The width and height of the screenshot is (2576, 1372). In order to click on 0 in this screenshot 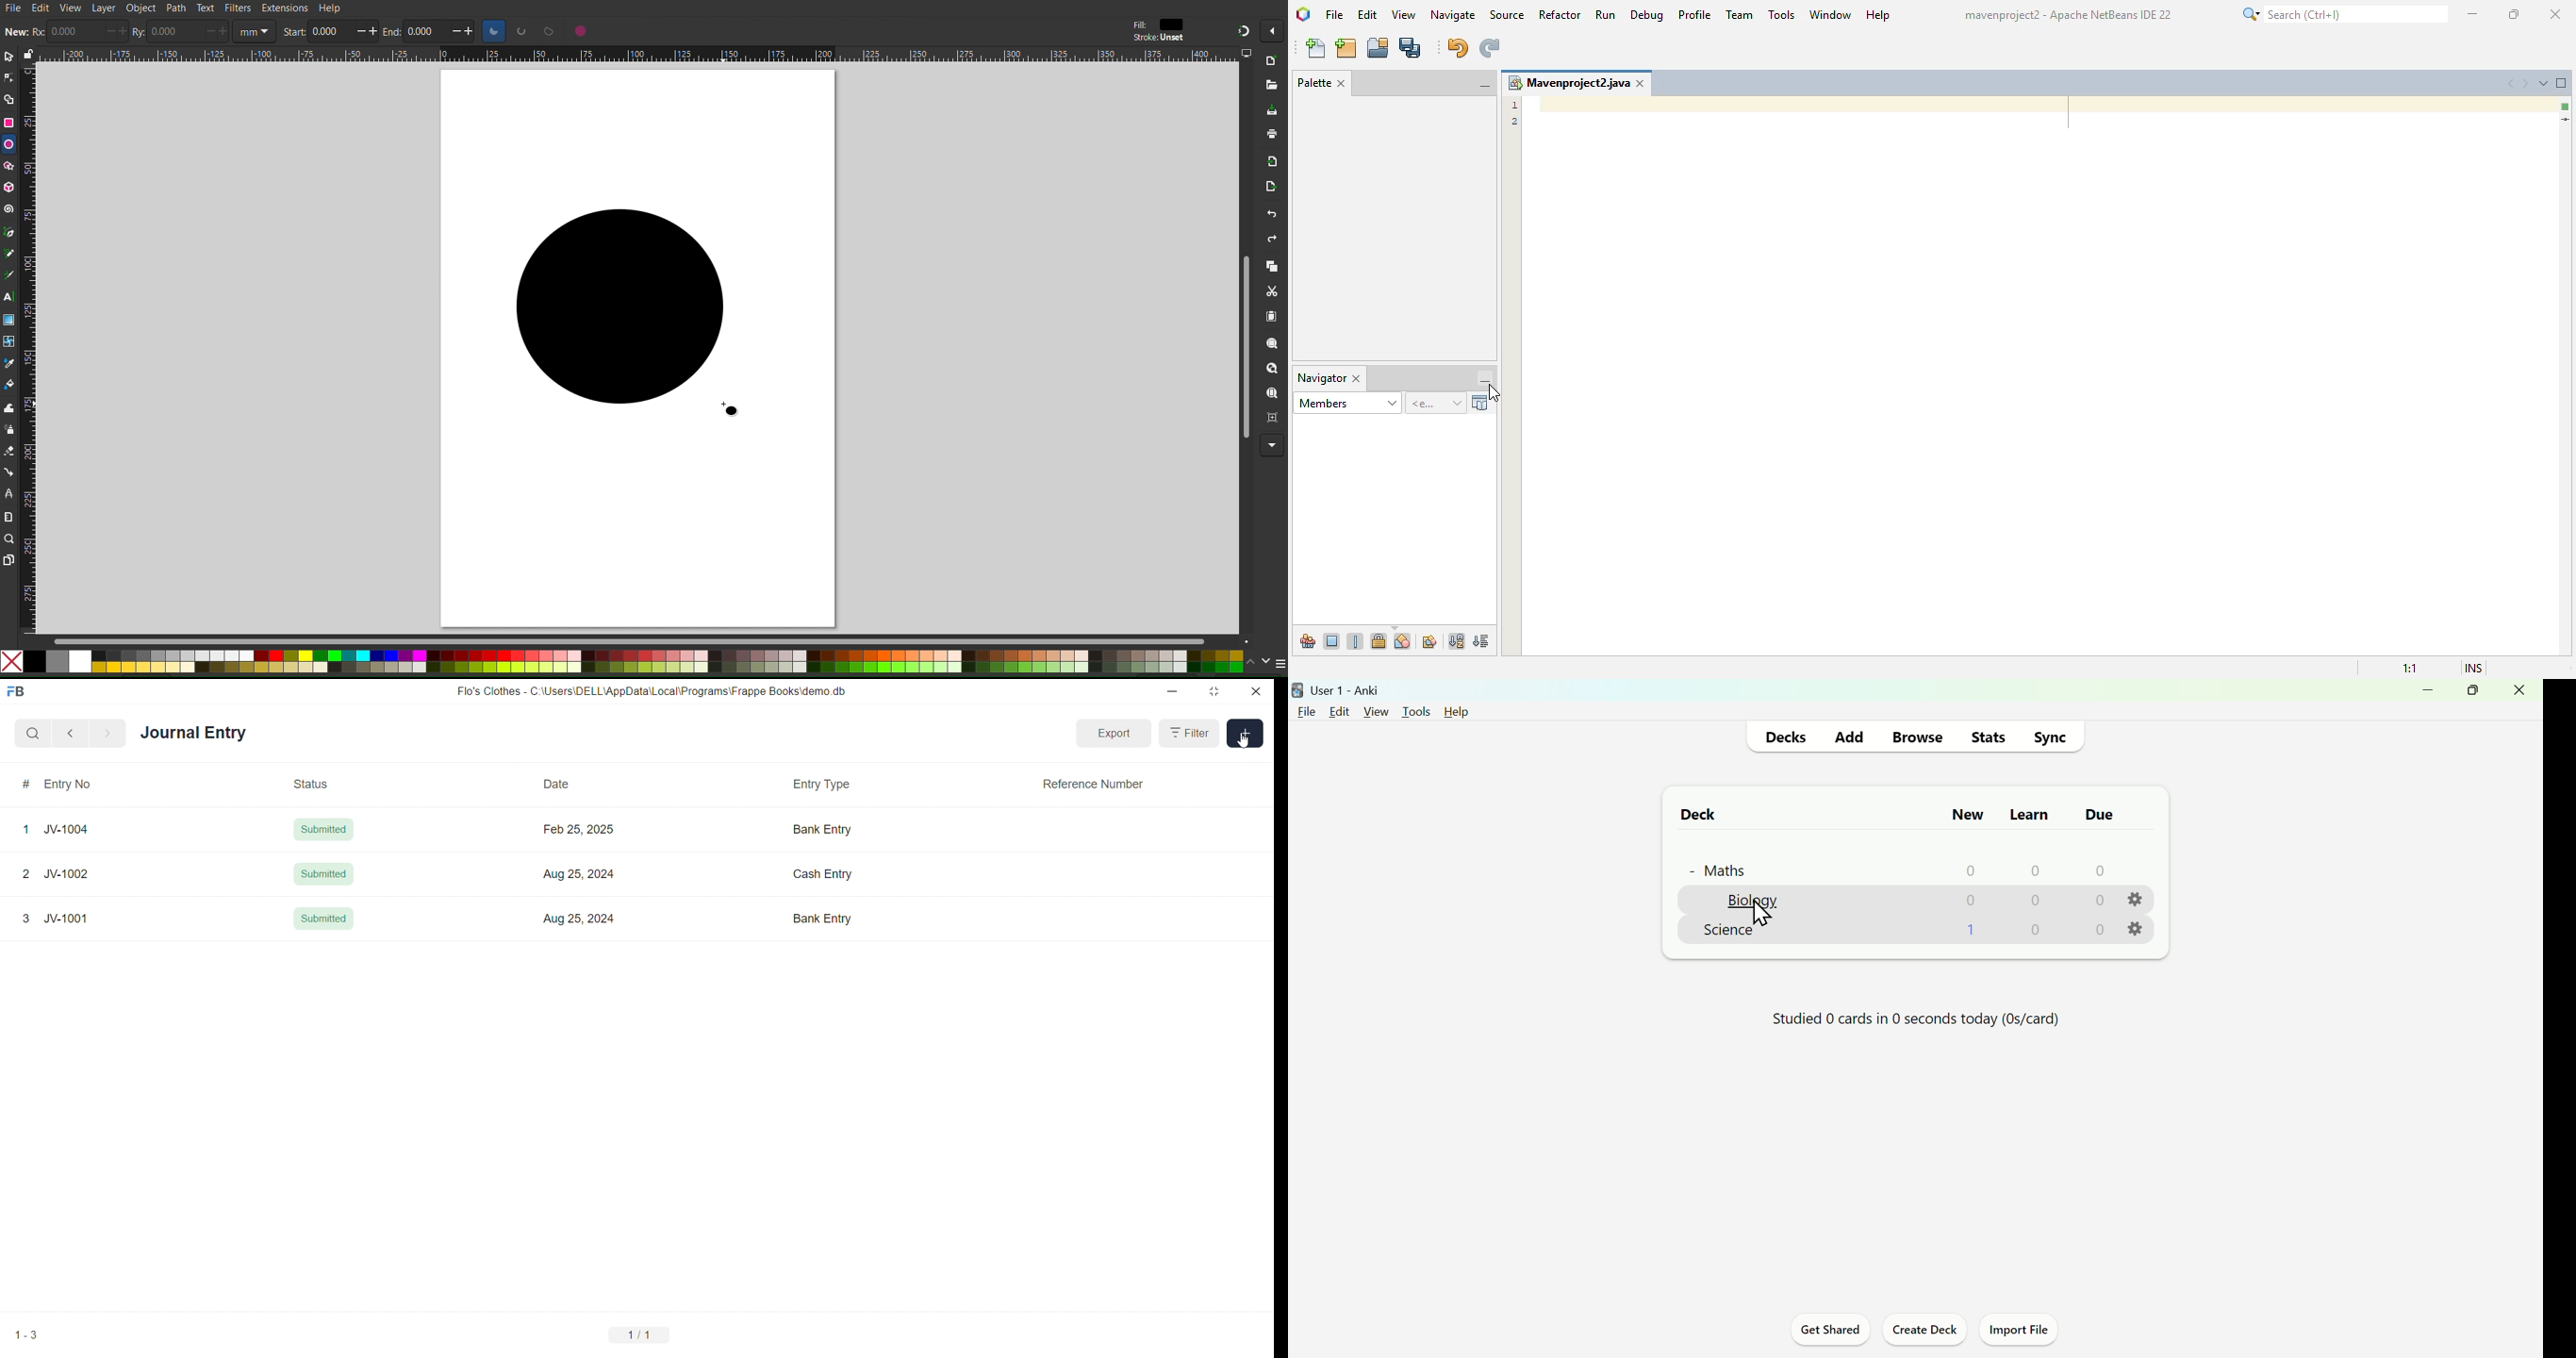, I will do `click(173, 32)`.